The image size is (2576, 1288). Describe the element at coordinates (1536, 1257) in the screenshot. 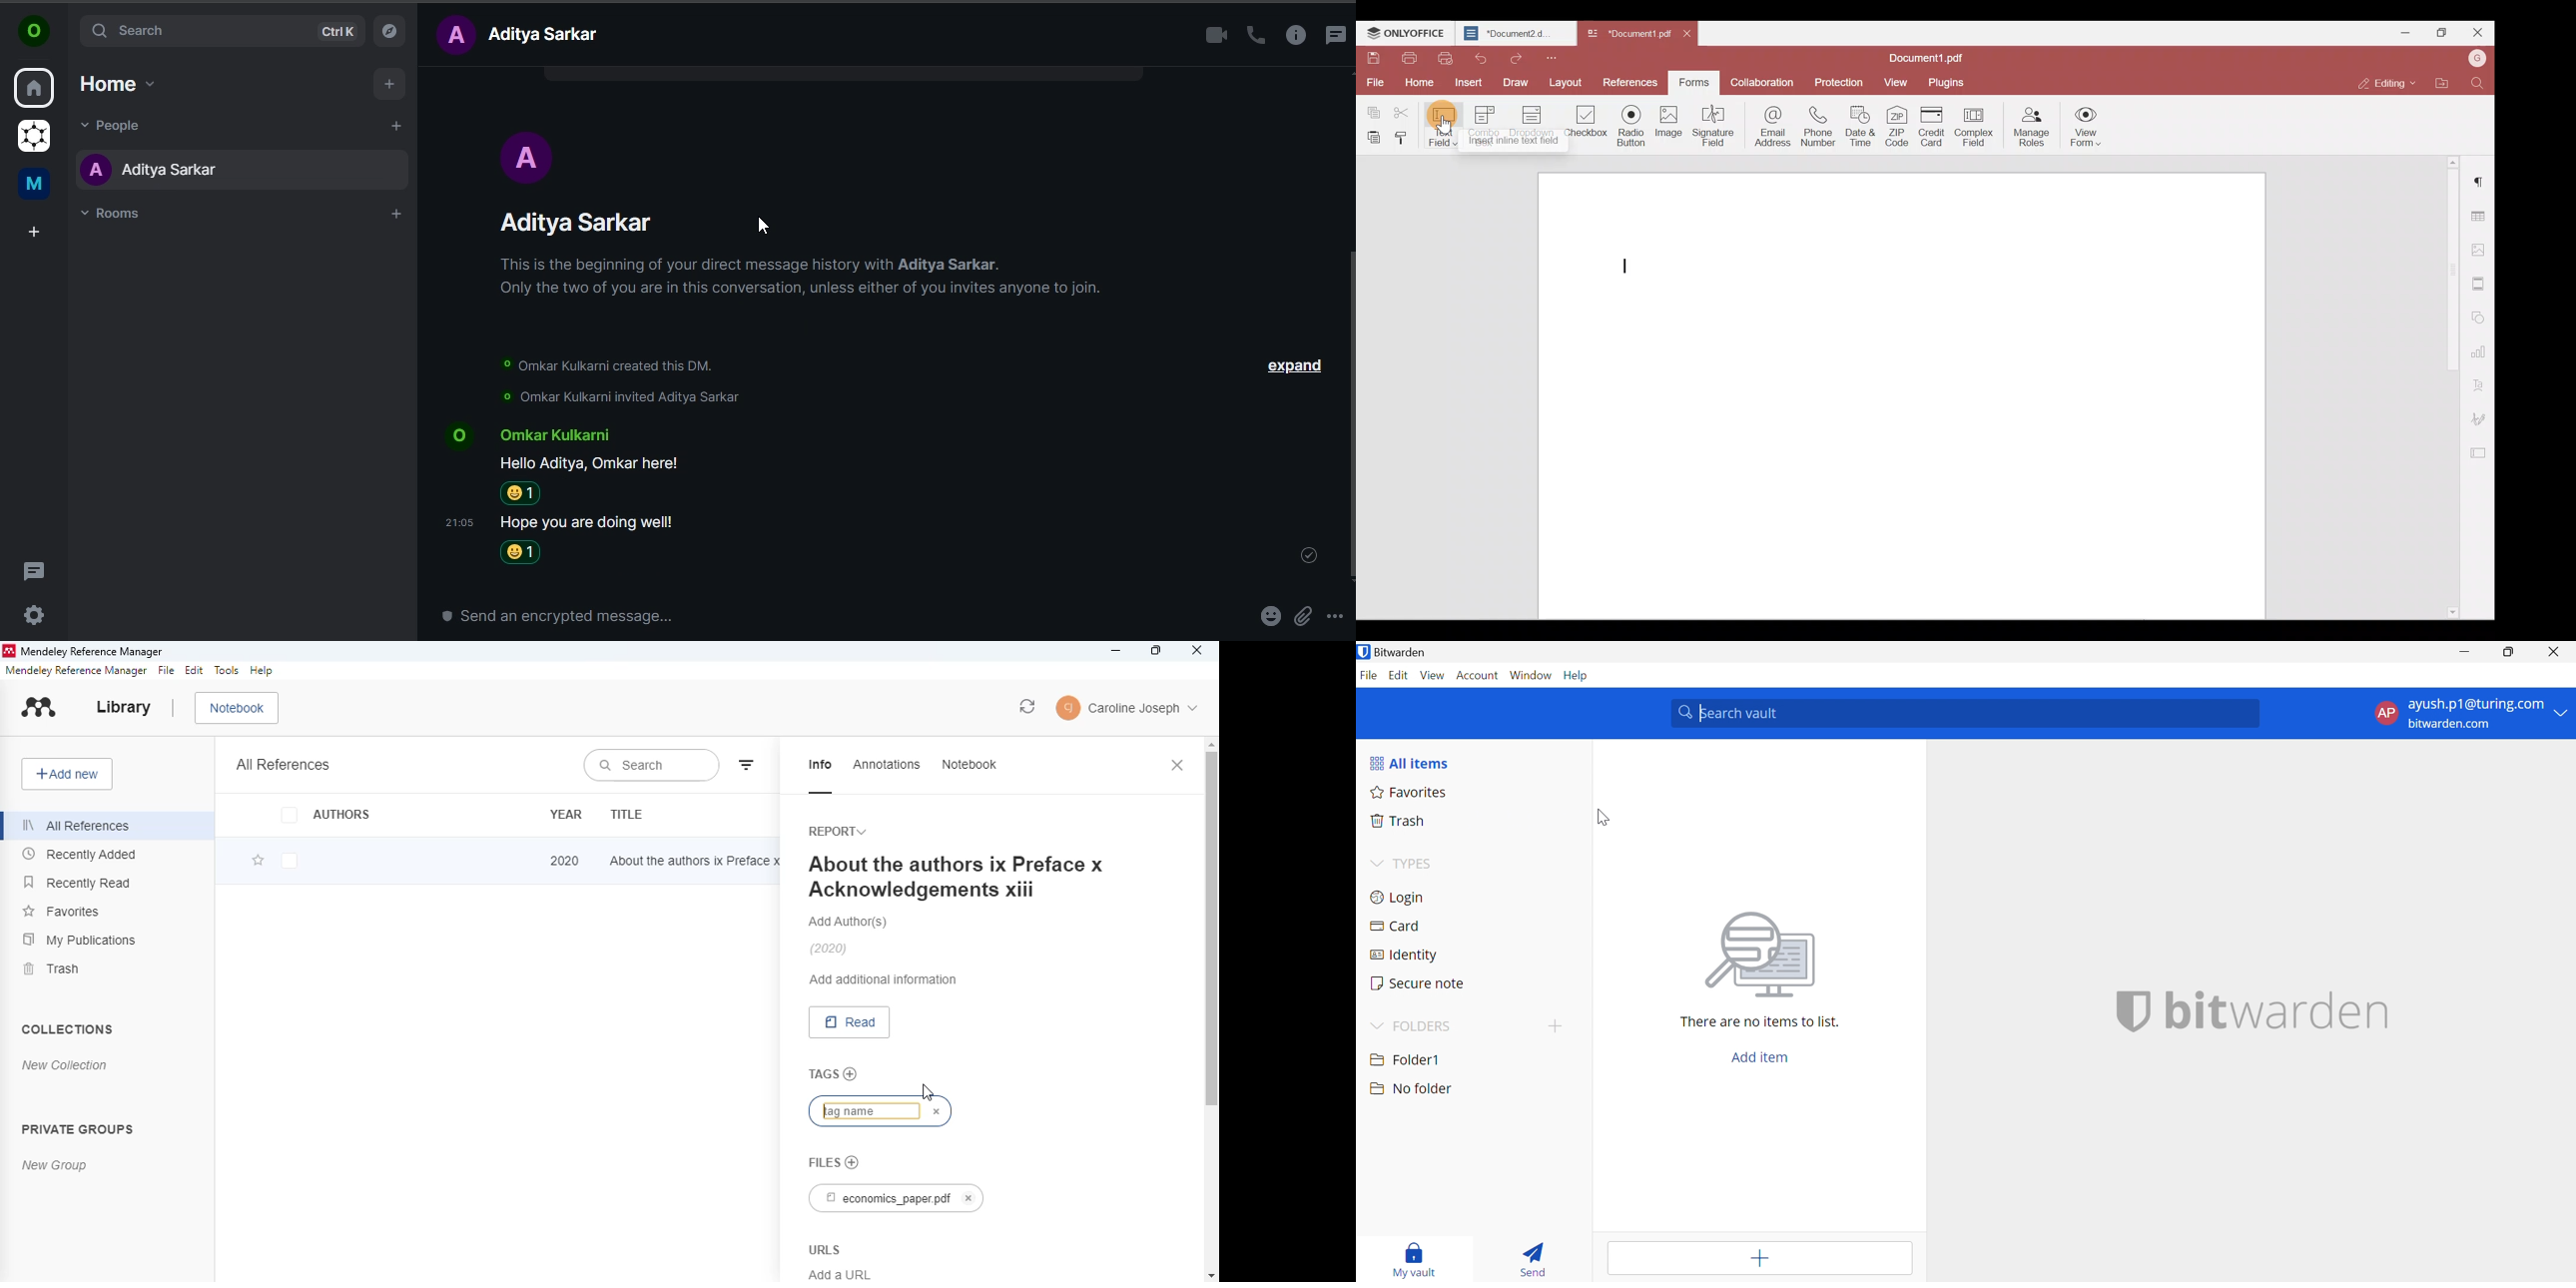

I see `Send` at that location.